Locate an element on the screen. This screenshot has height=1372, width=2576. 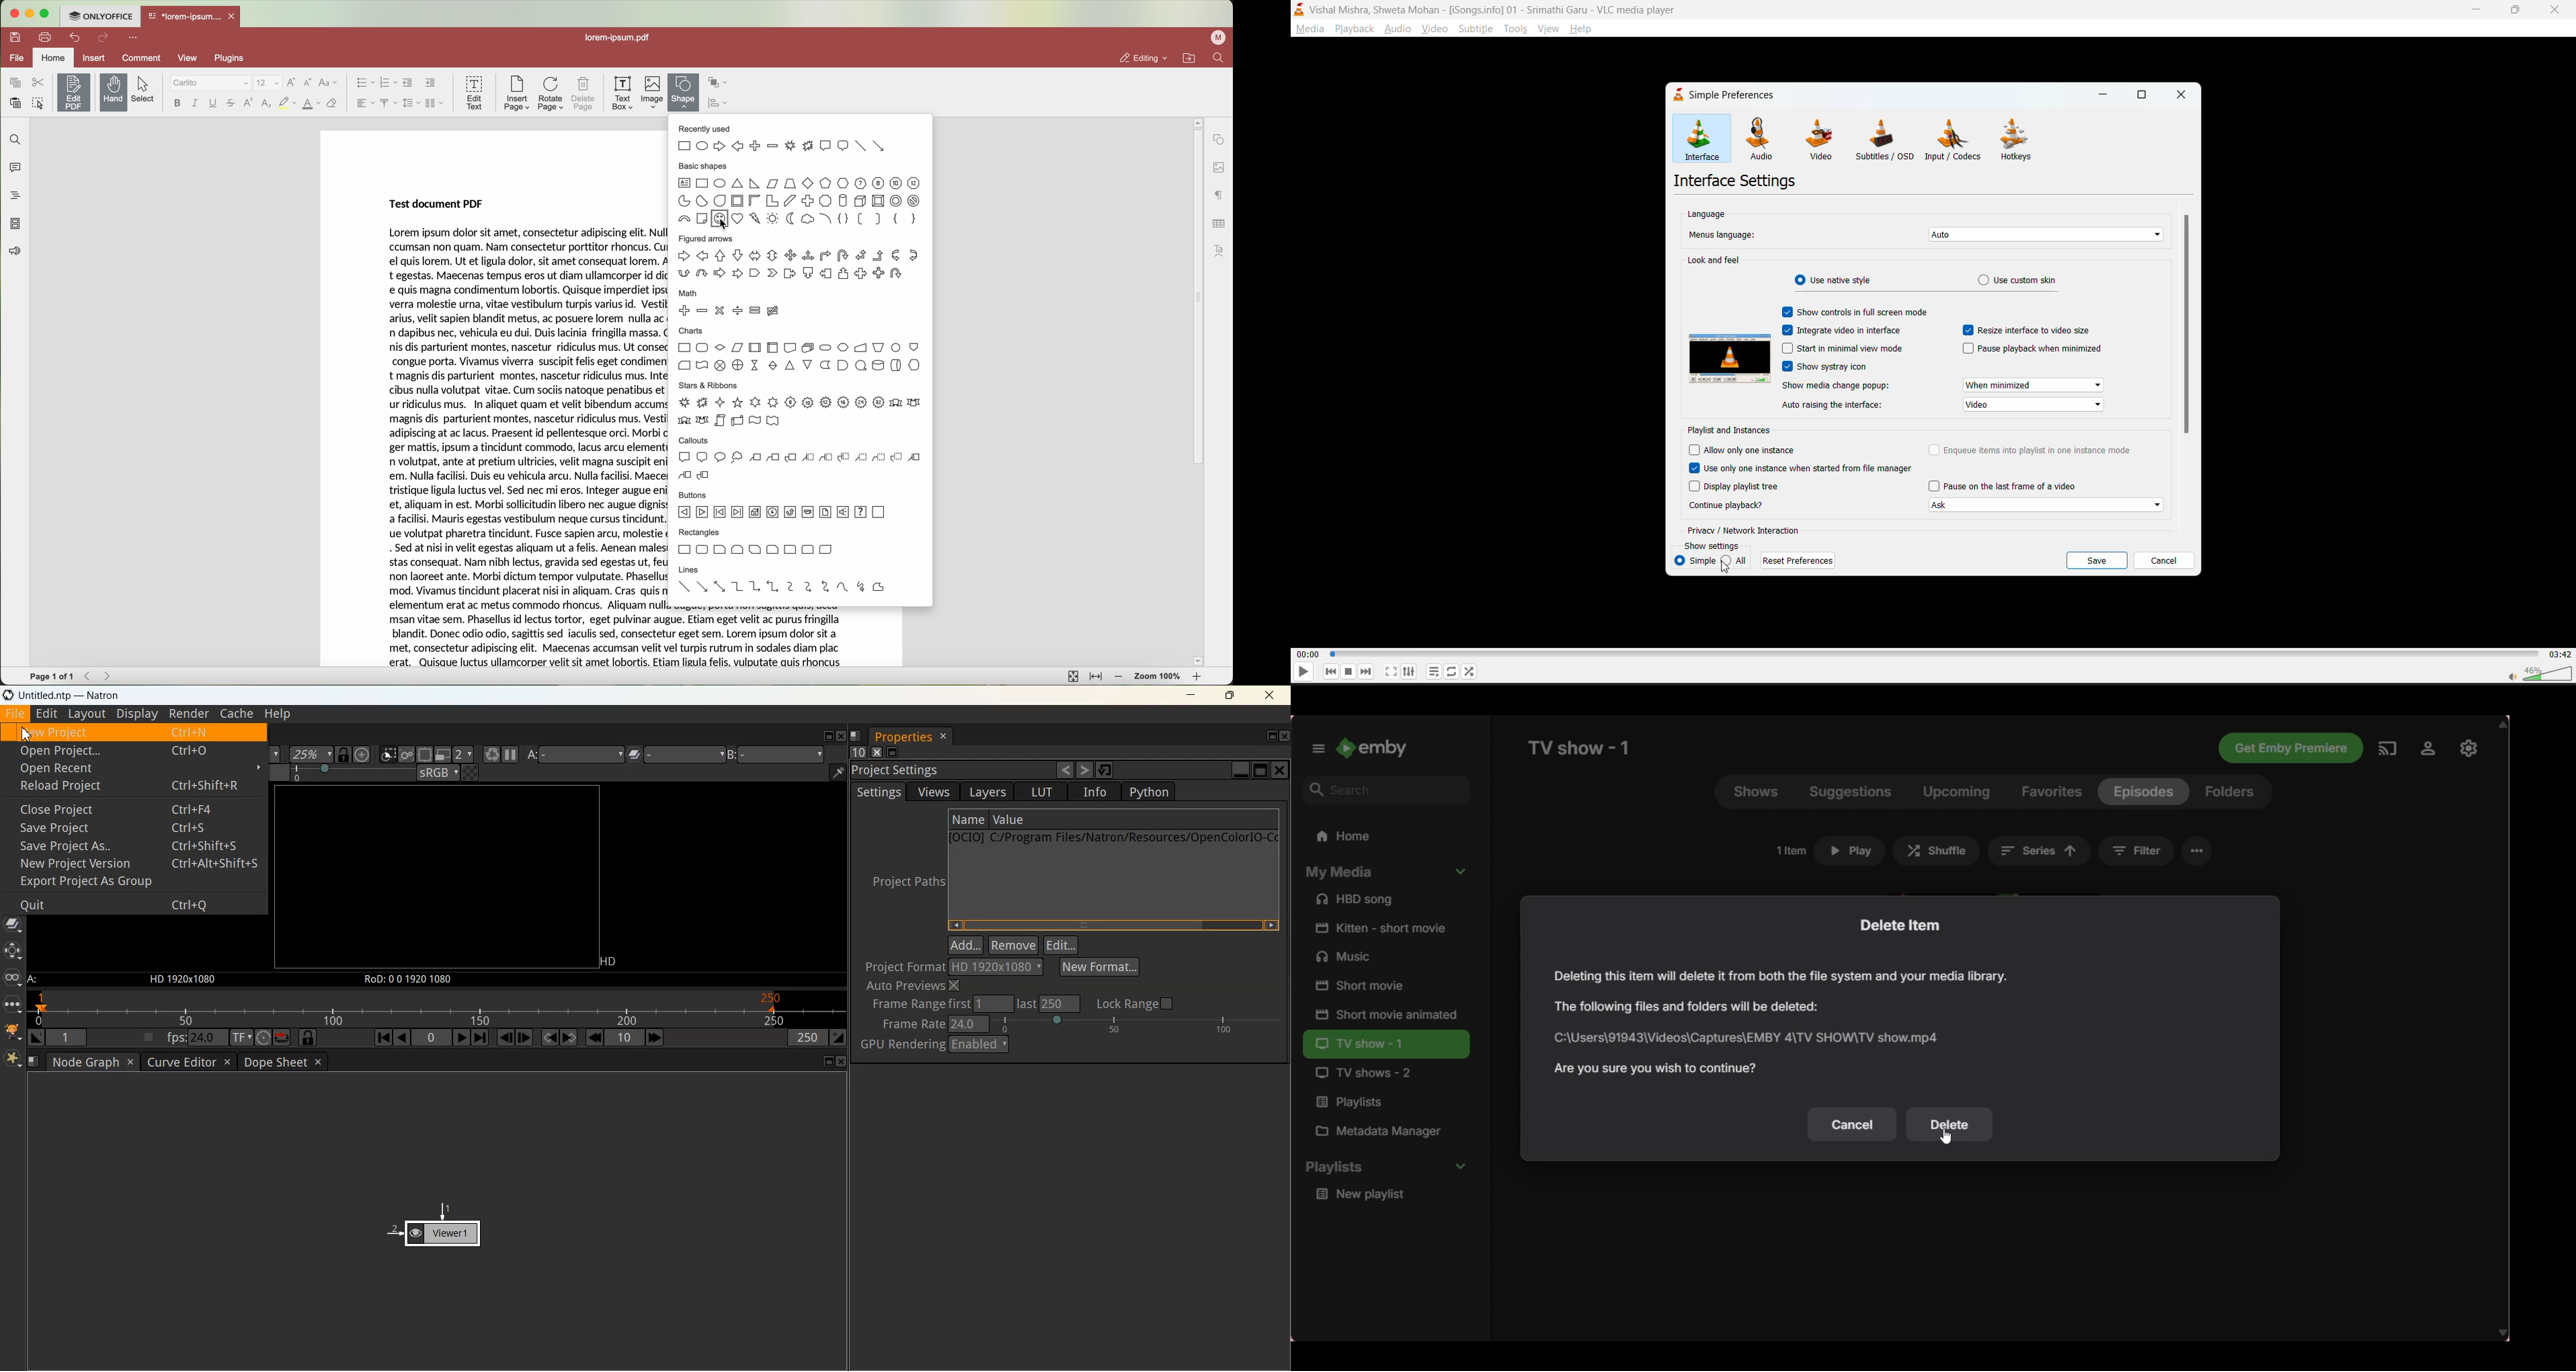
preview is located at coordinates (1731, 359).